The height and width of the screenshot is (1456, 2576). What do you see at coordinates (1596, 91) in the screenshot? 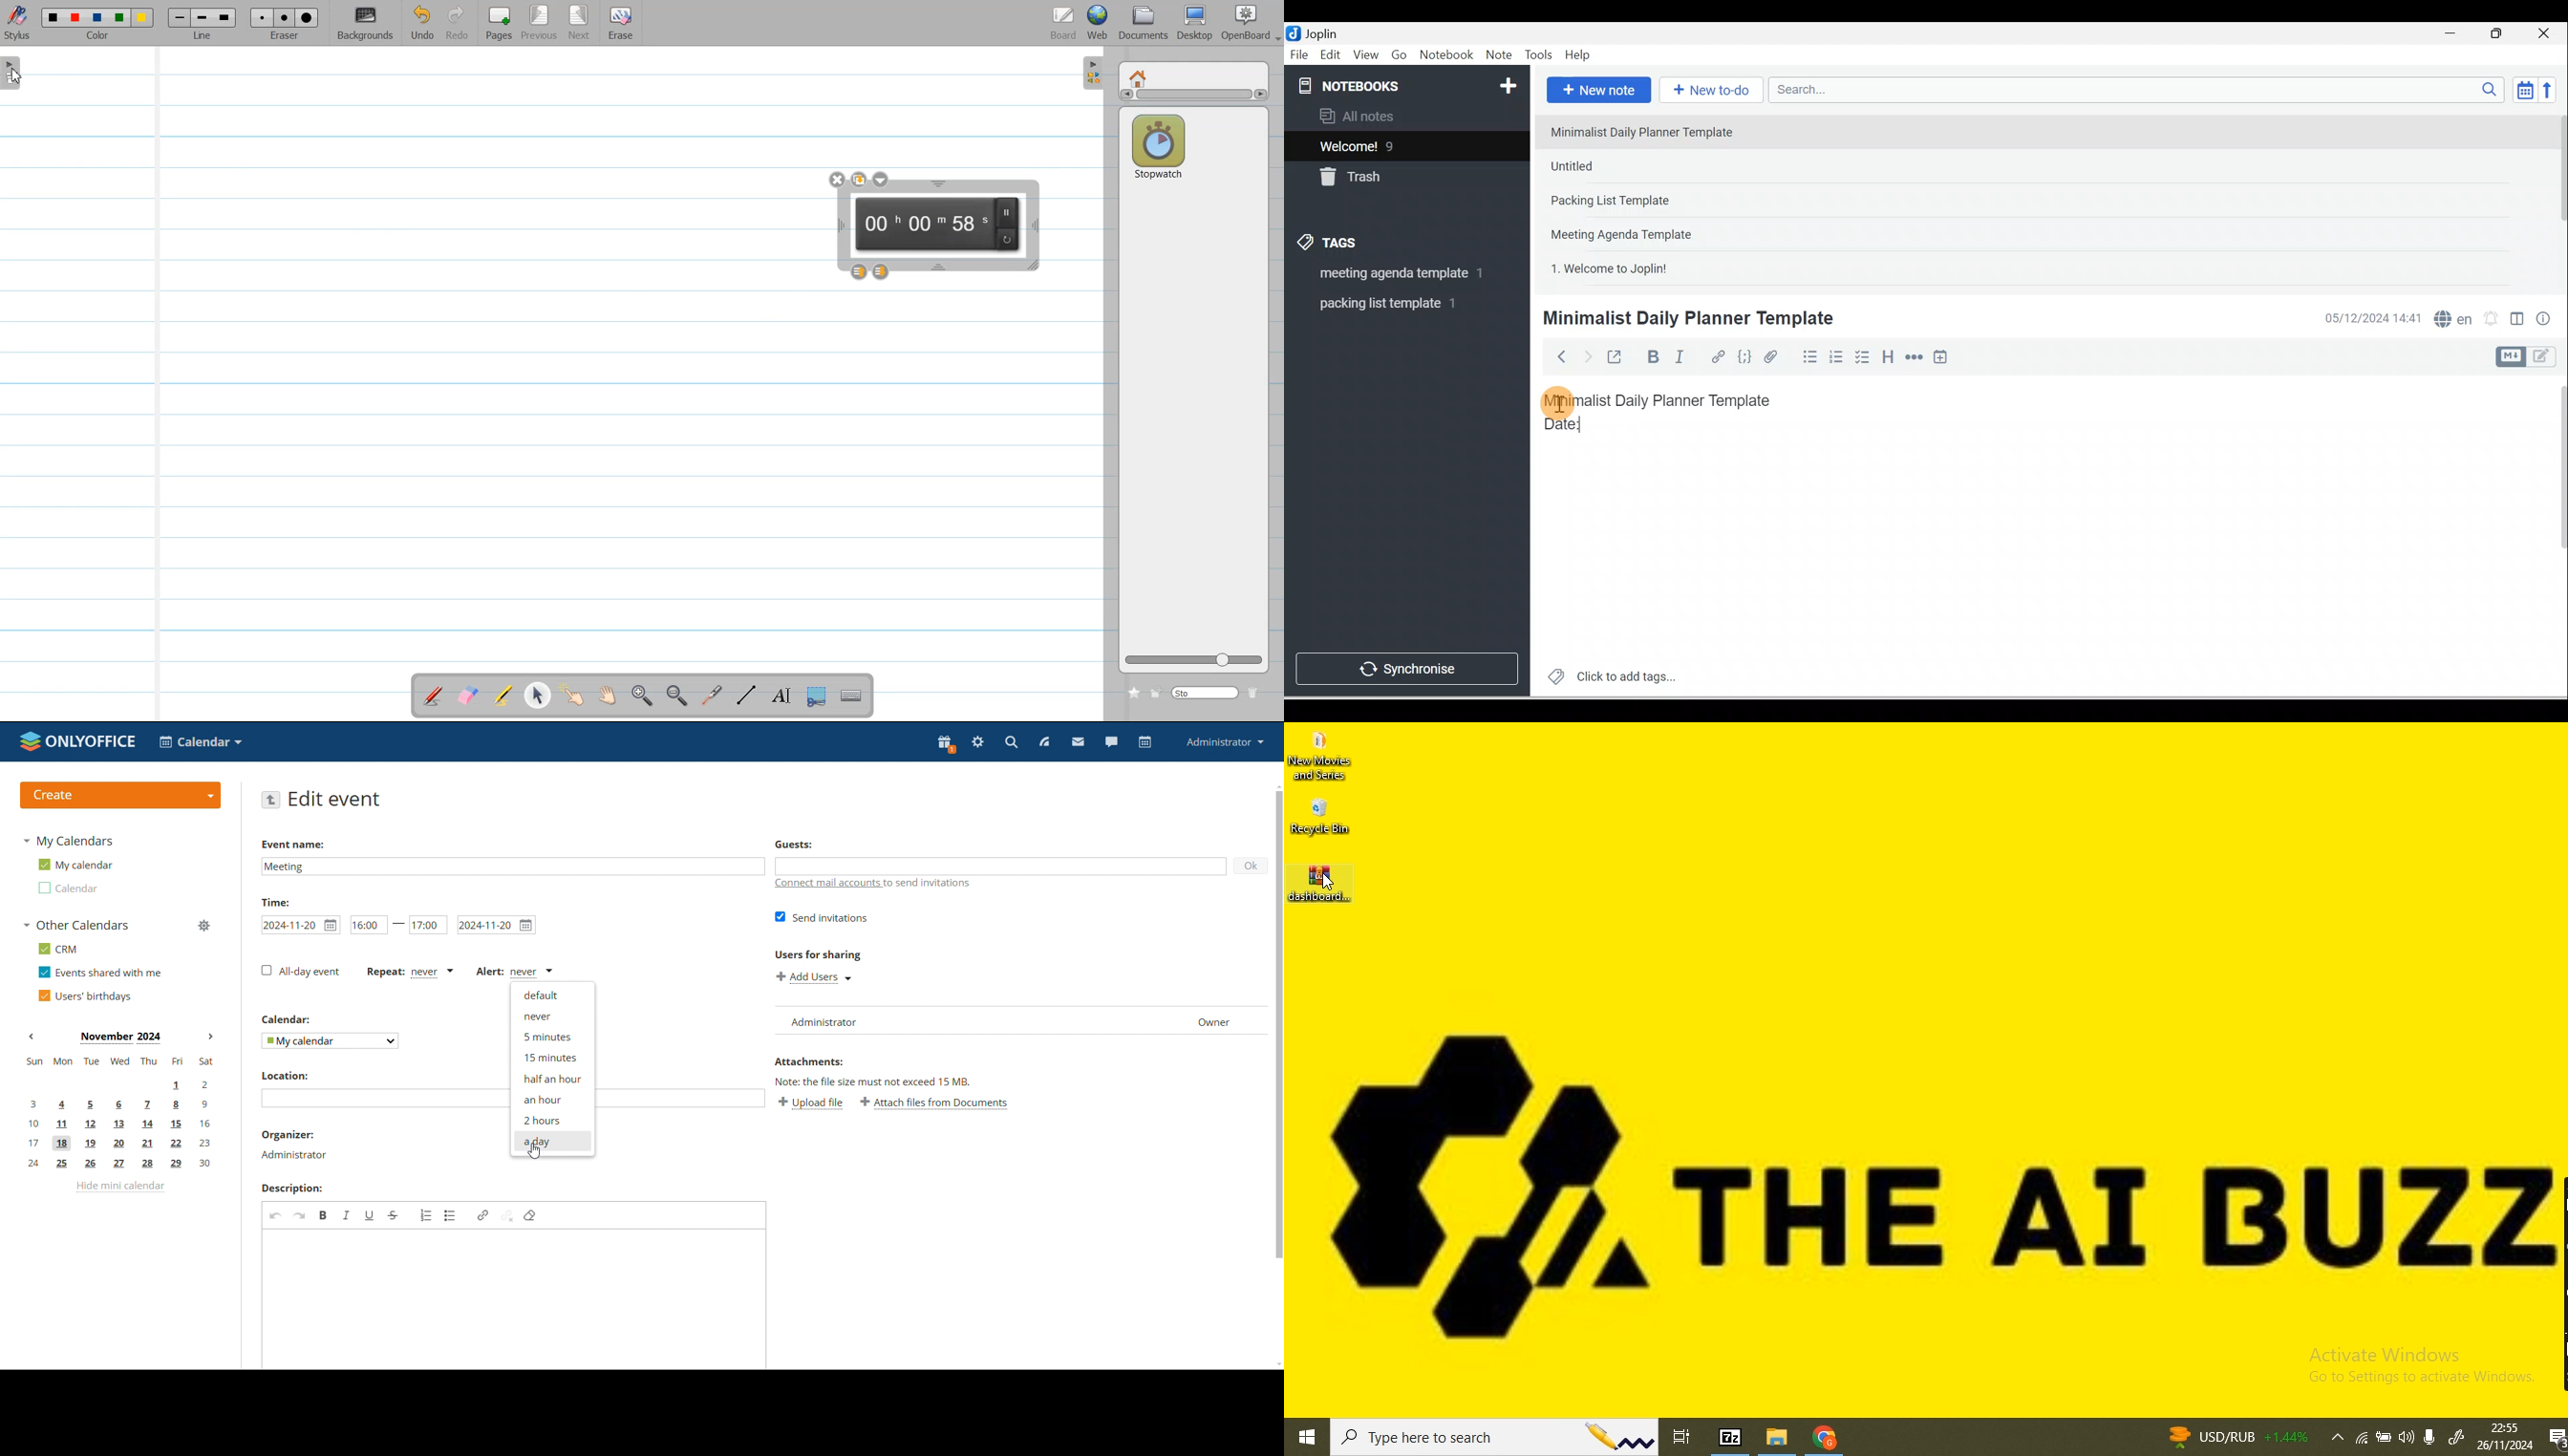
I see `New note` at bounding box center [1596, 91].